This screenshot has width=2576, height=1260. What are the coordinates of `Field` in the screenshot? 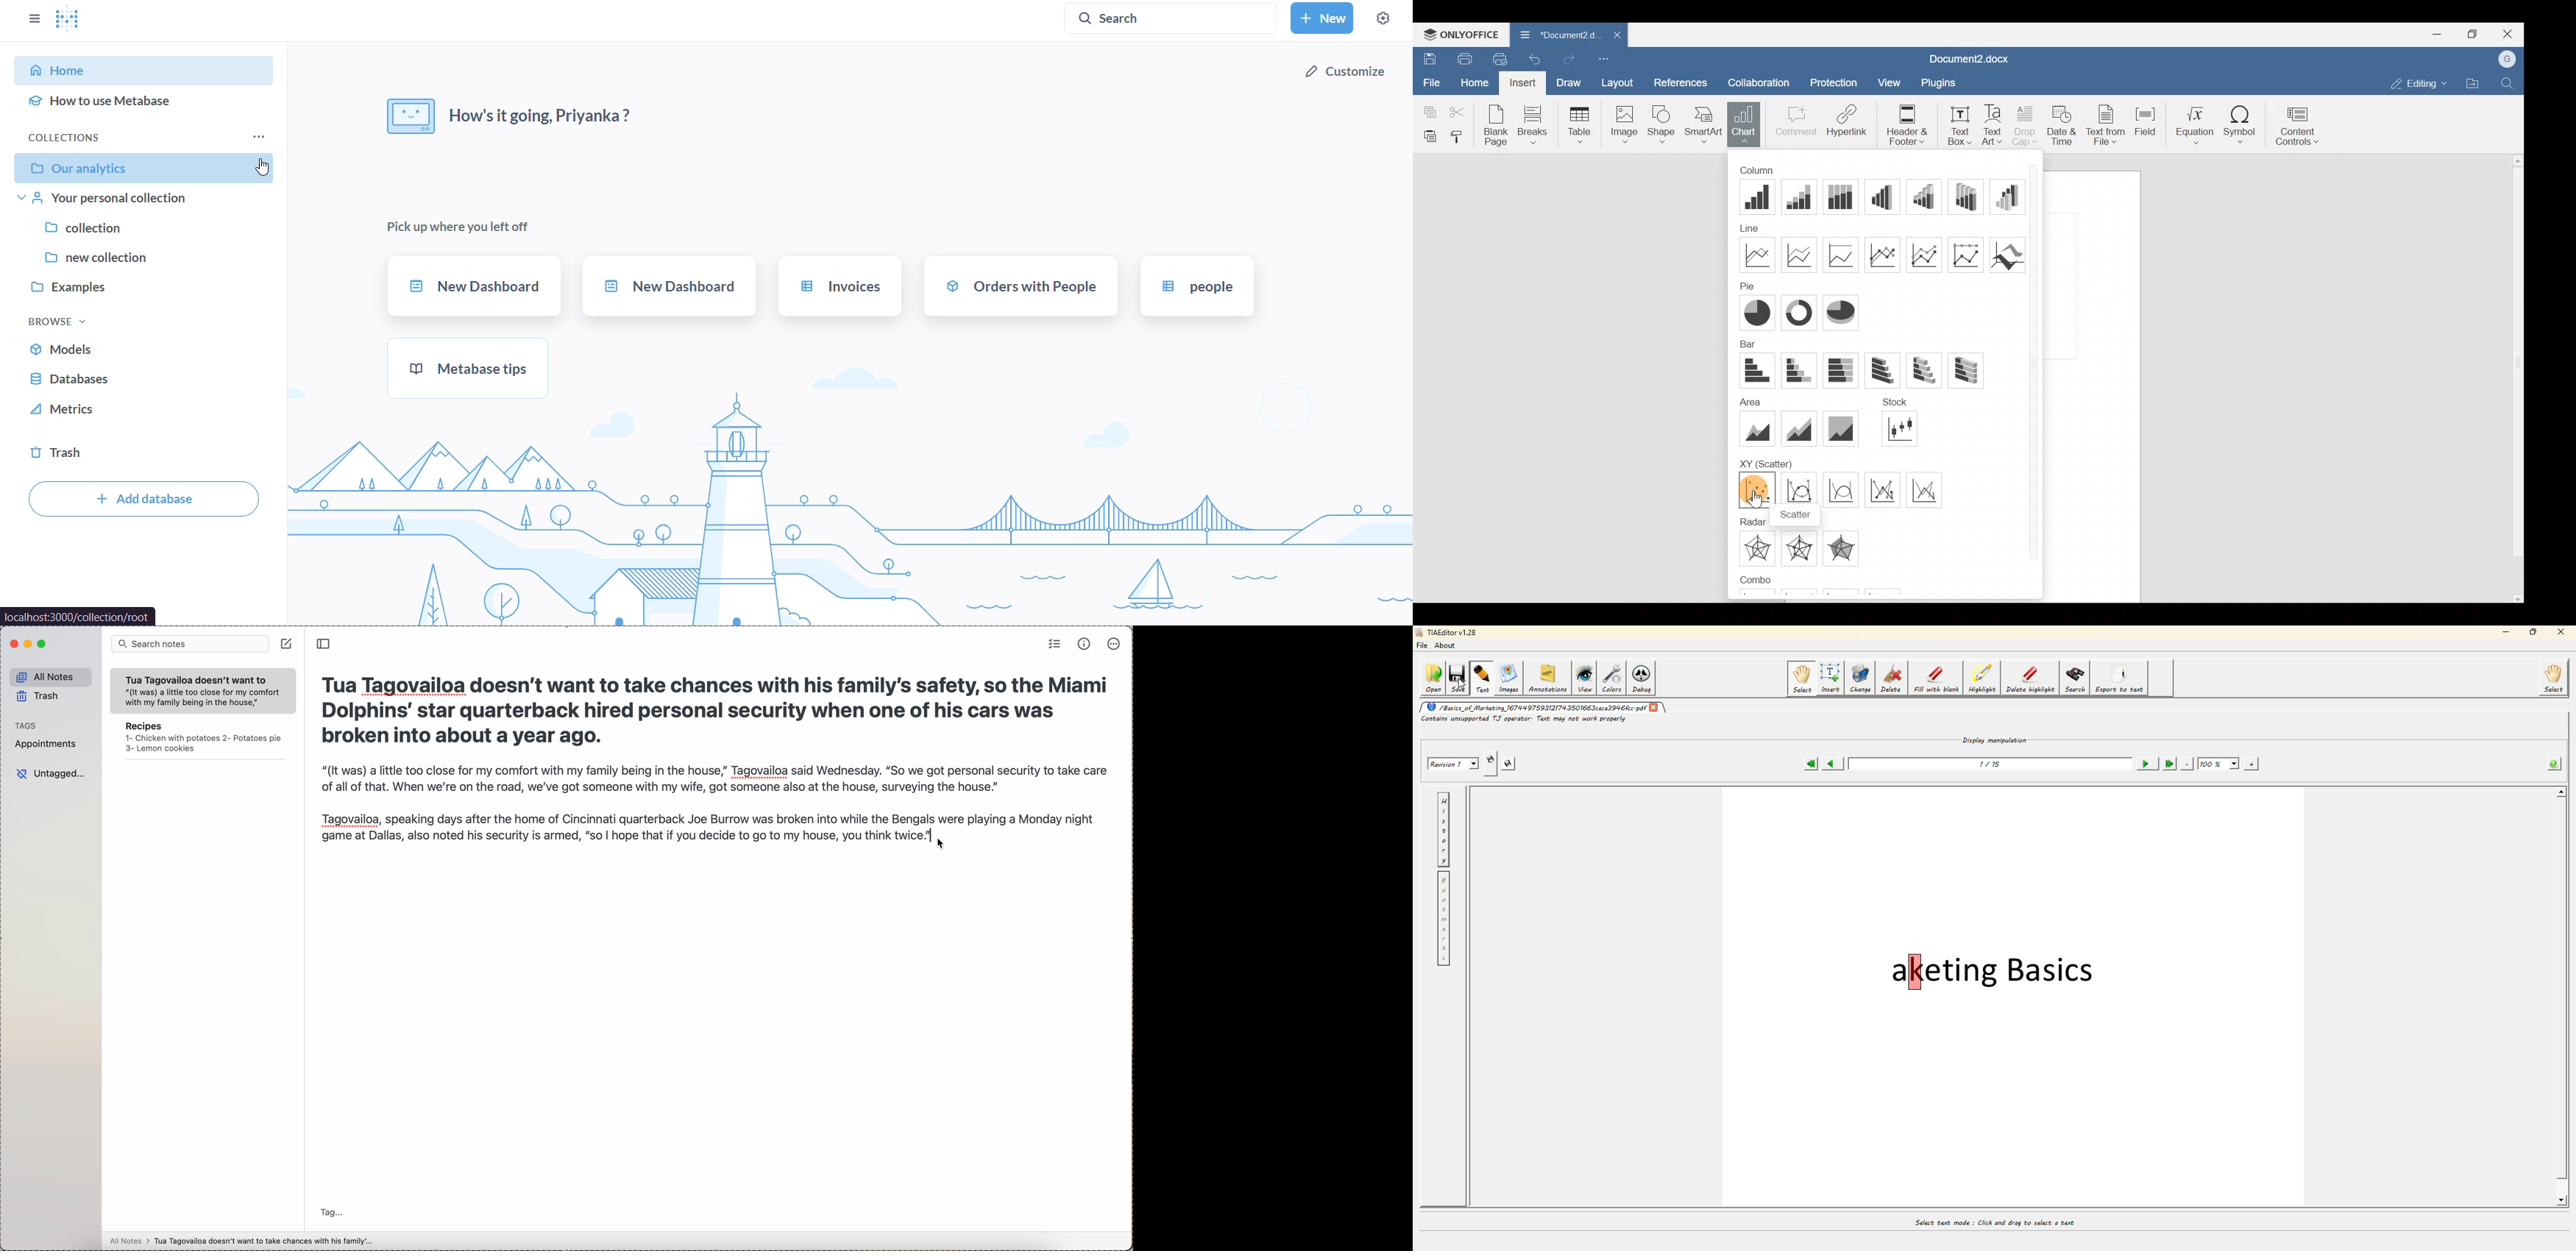 It's located at (2147, 123).